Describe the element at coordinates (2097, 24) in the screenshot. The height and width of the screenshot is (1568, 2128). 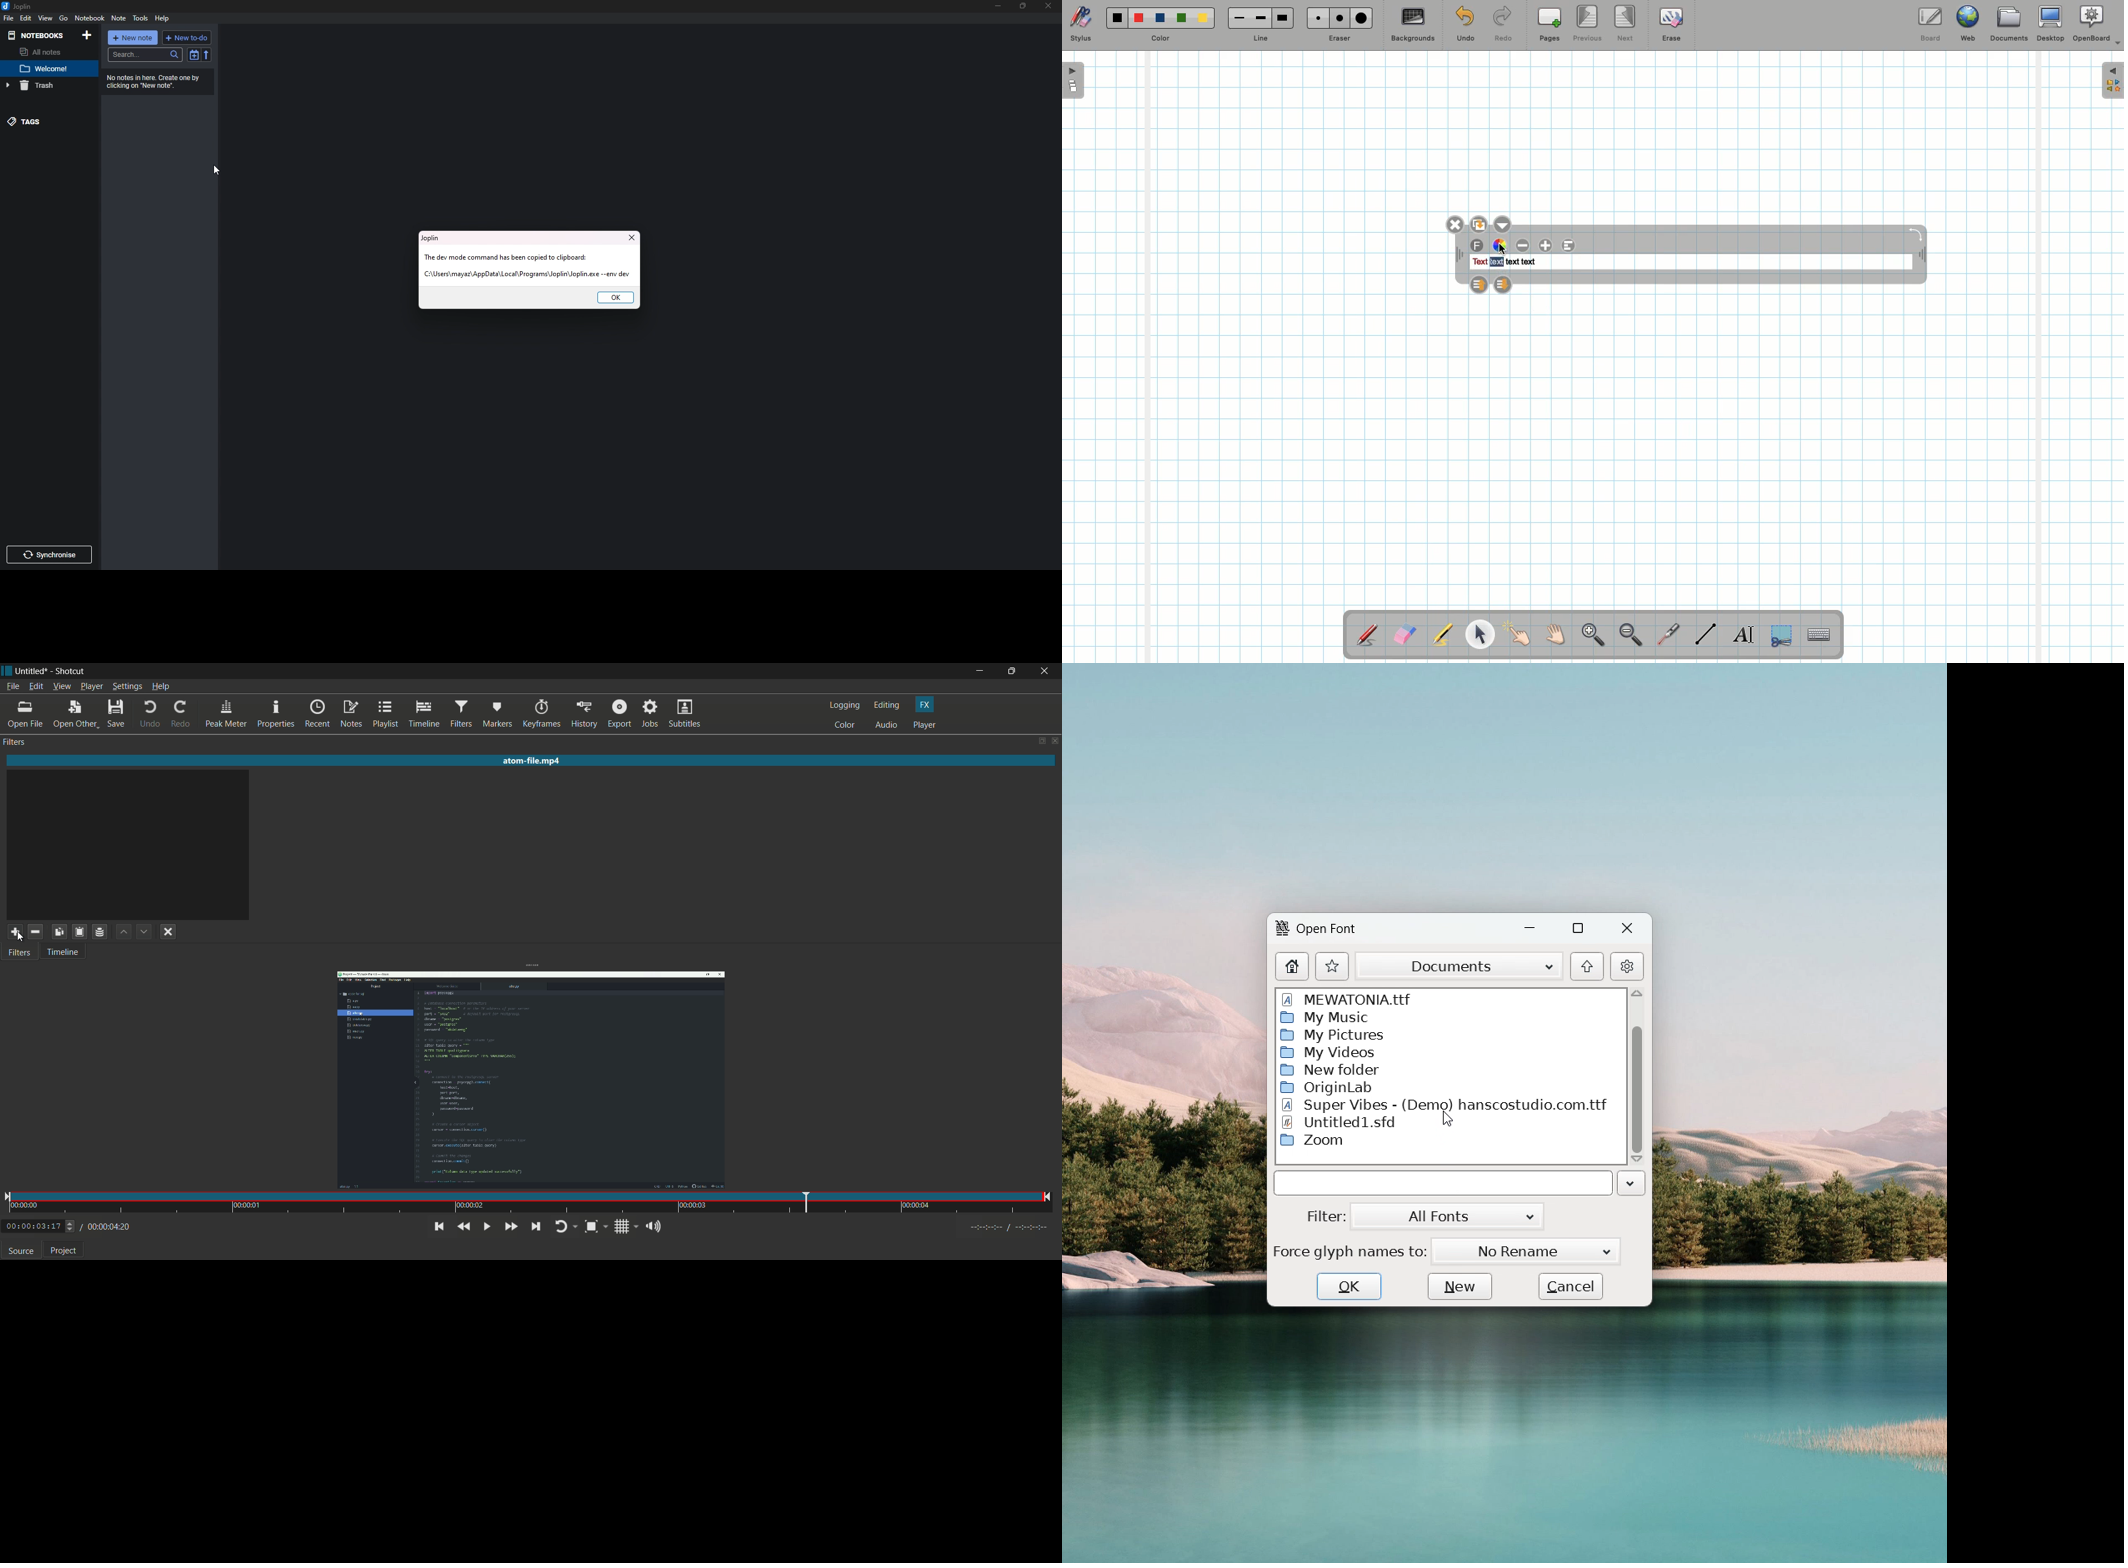
I see `OpenBoard` at that location.